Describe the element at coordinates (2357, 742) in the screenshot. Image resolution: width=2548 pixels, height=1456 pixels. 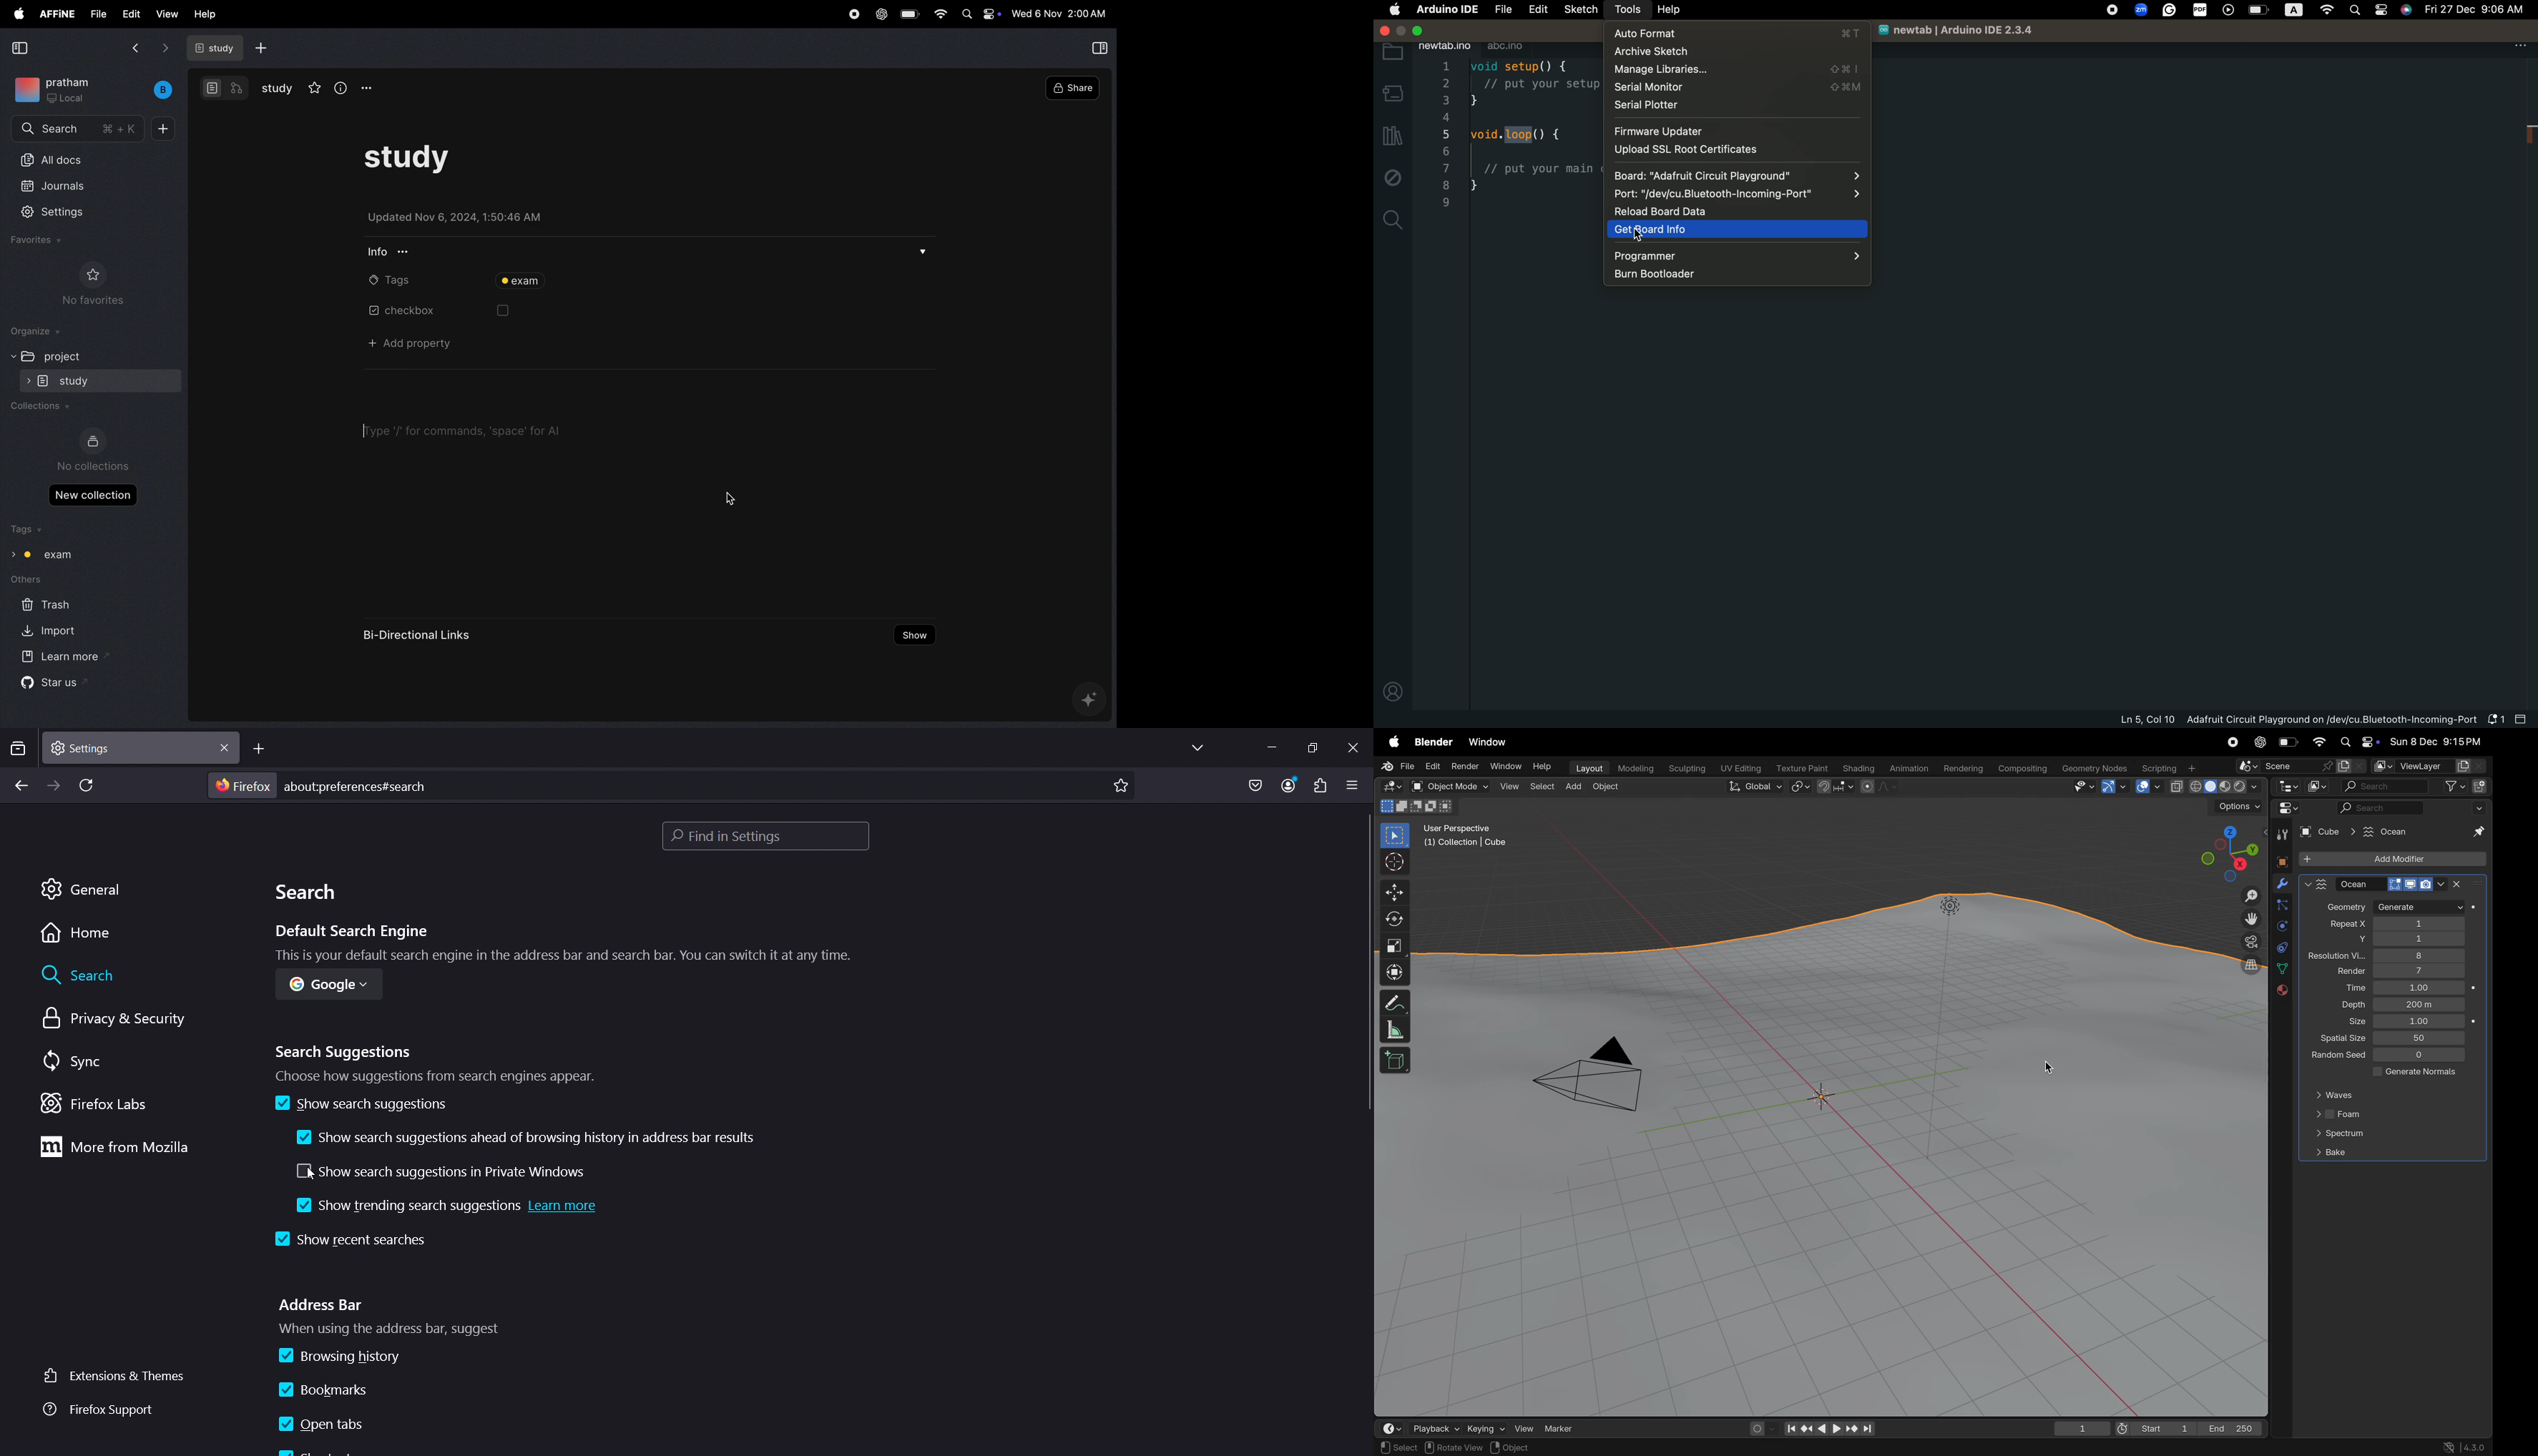
I see `apple widgets` at that location.